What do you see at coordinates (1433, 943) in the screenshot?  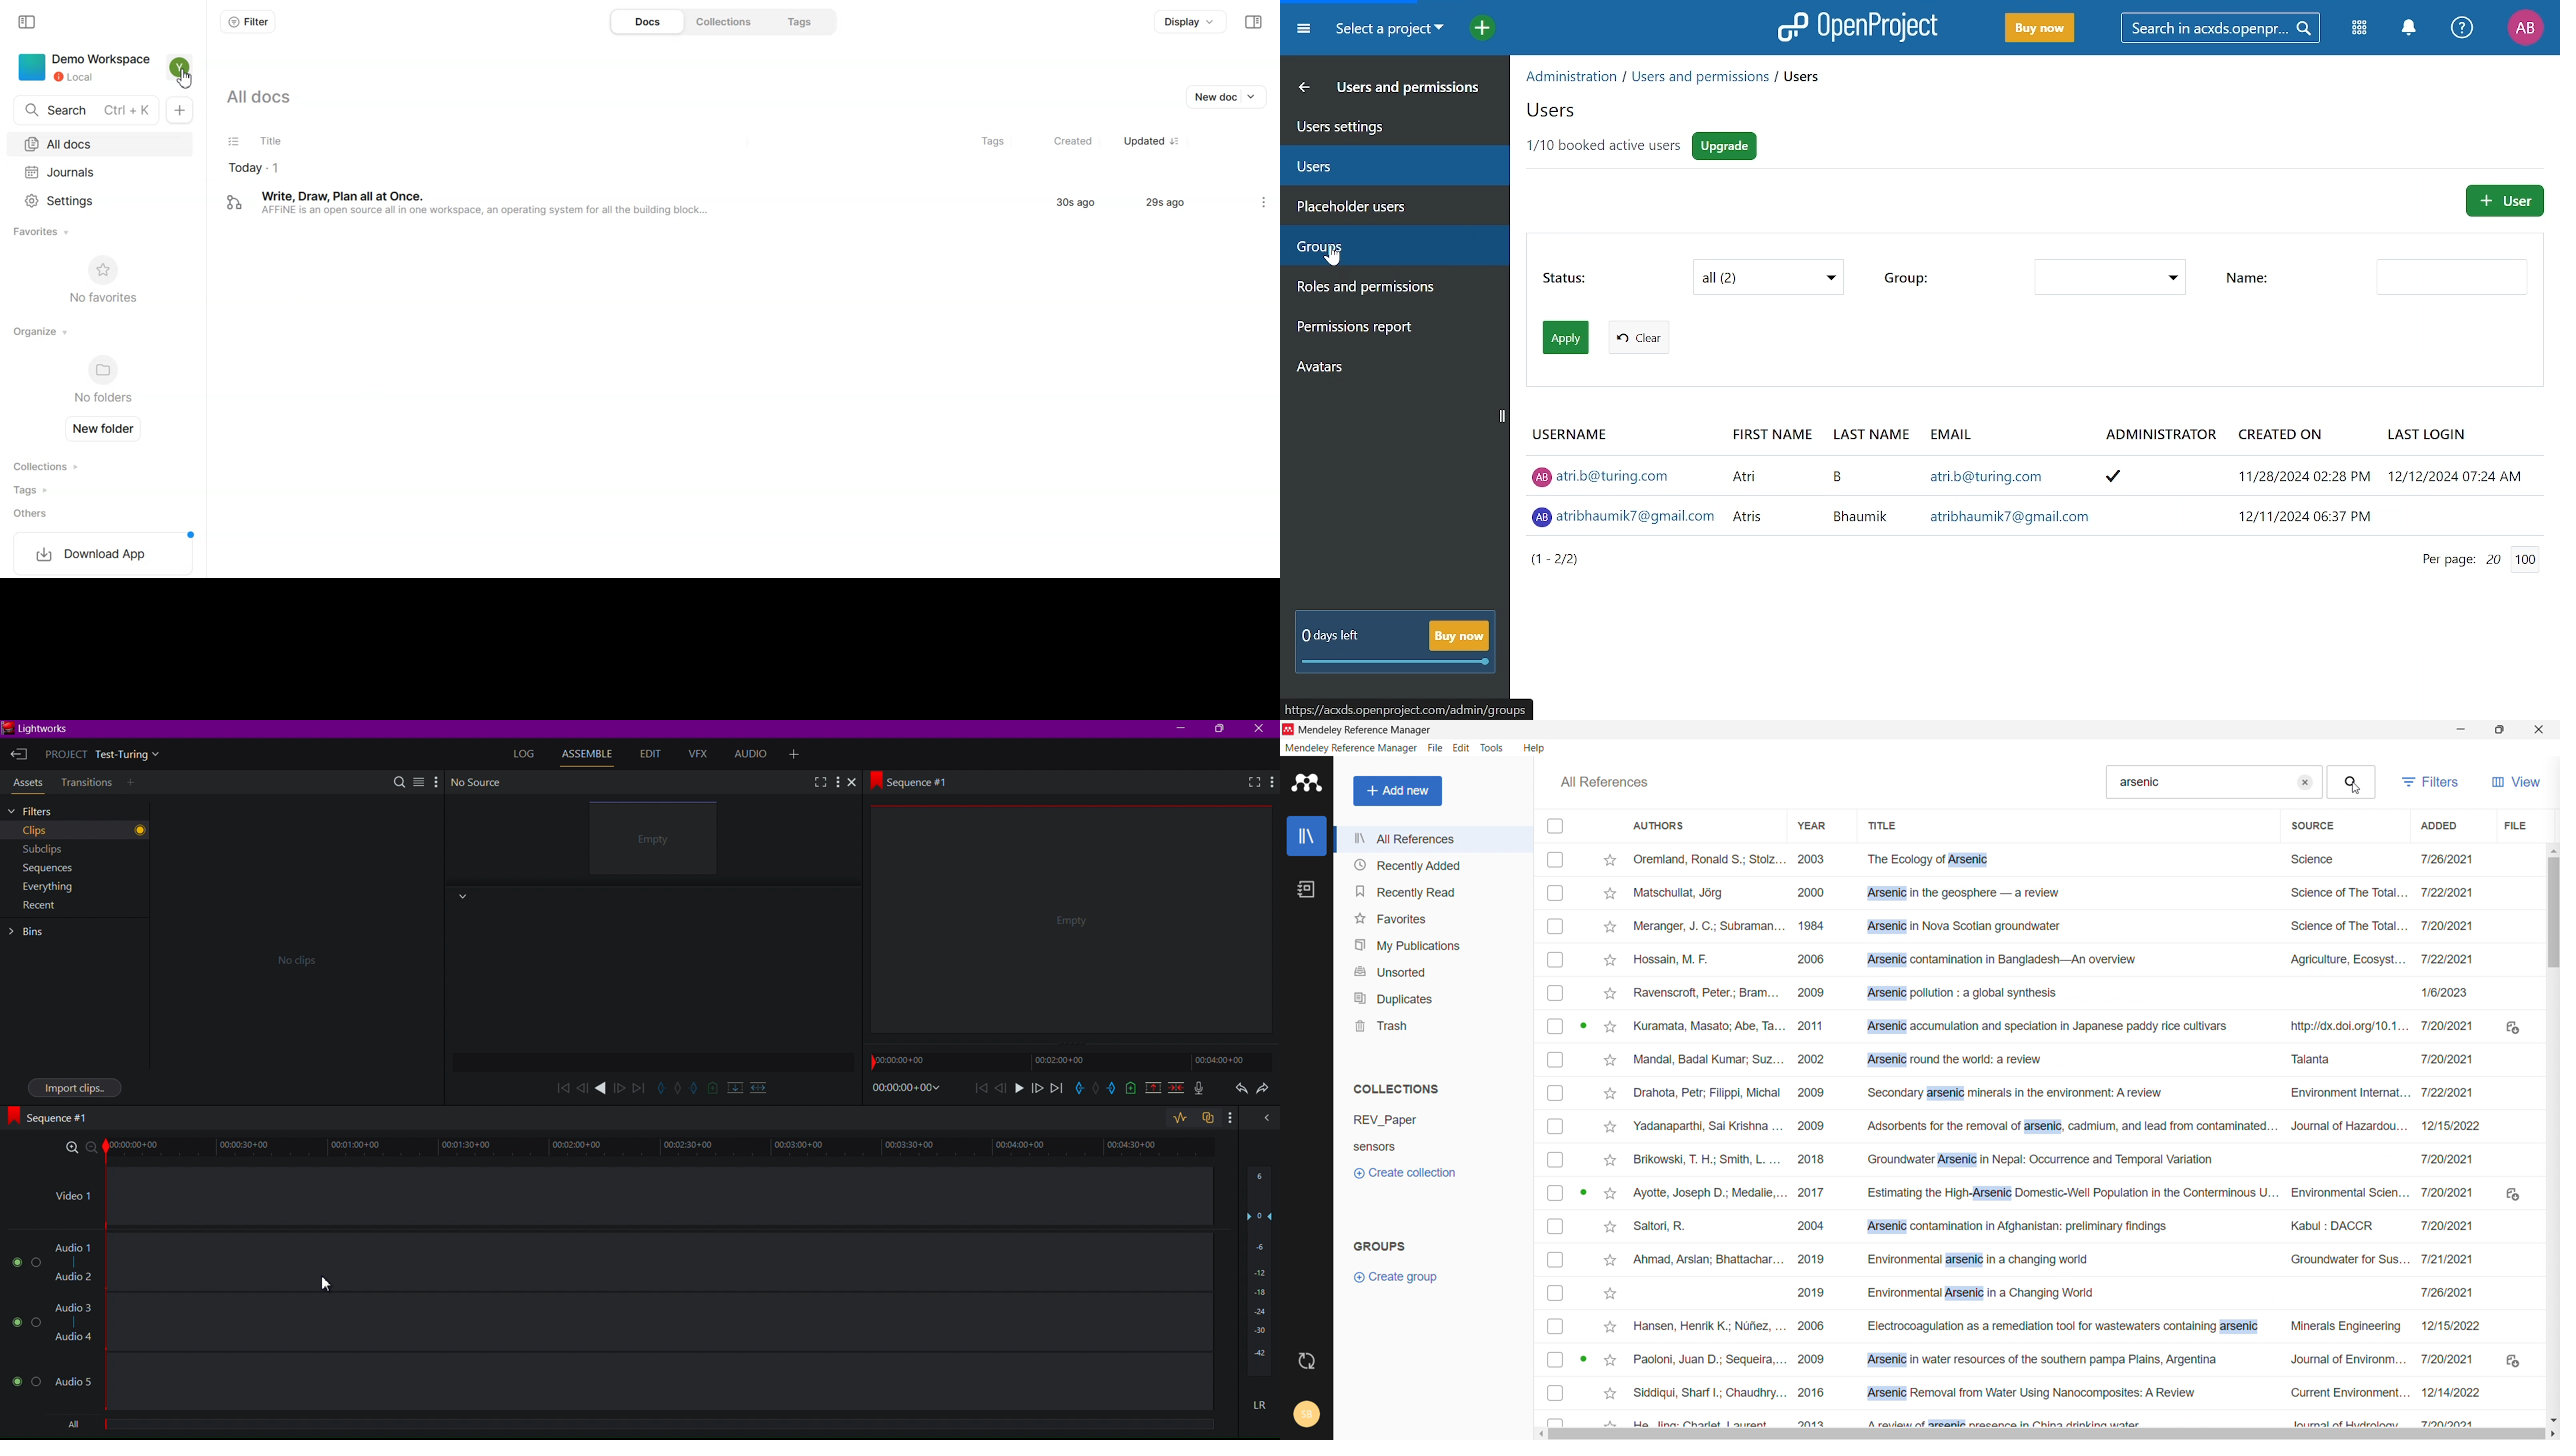 I see `my publications` at bounding box center [1433, 943].